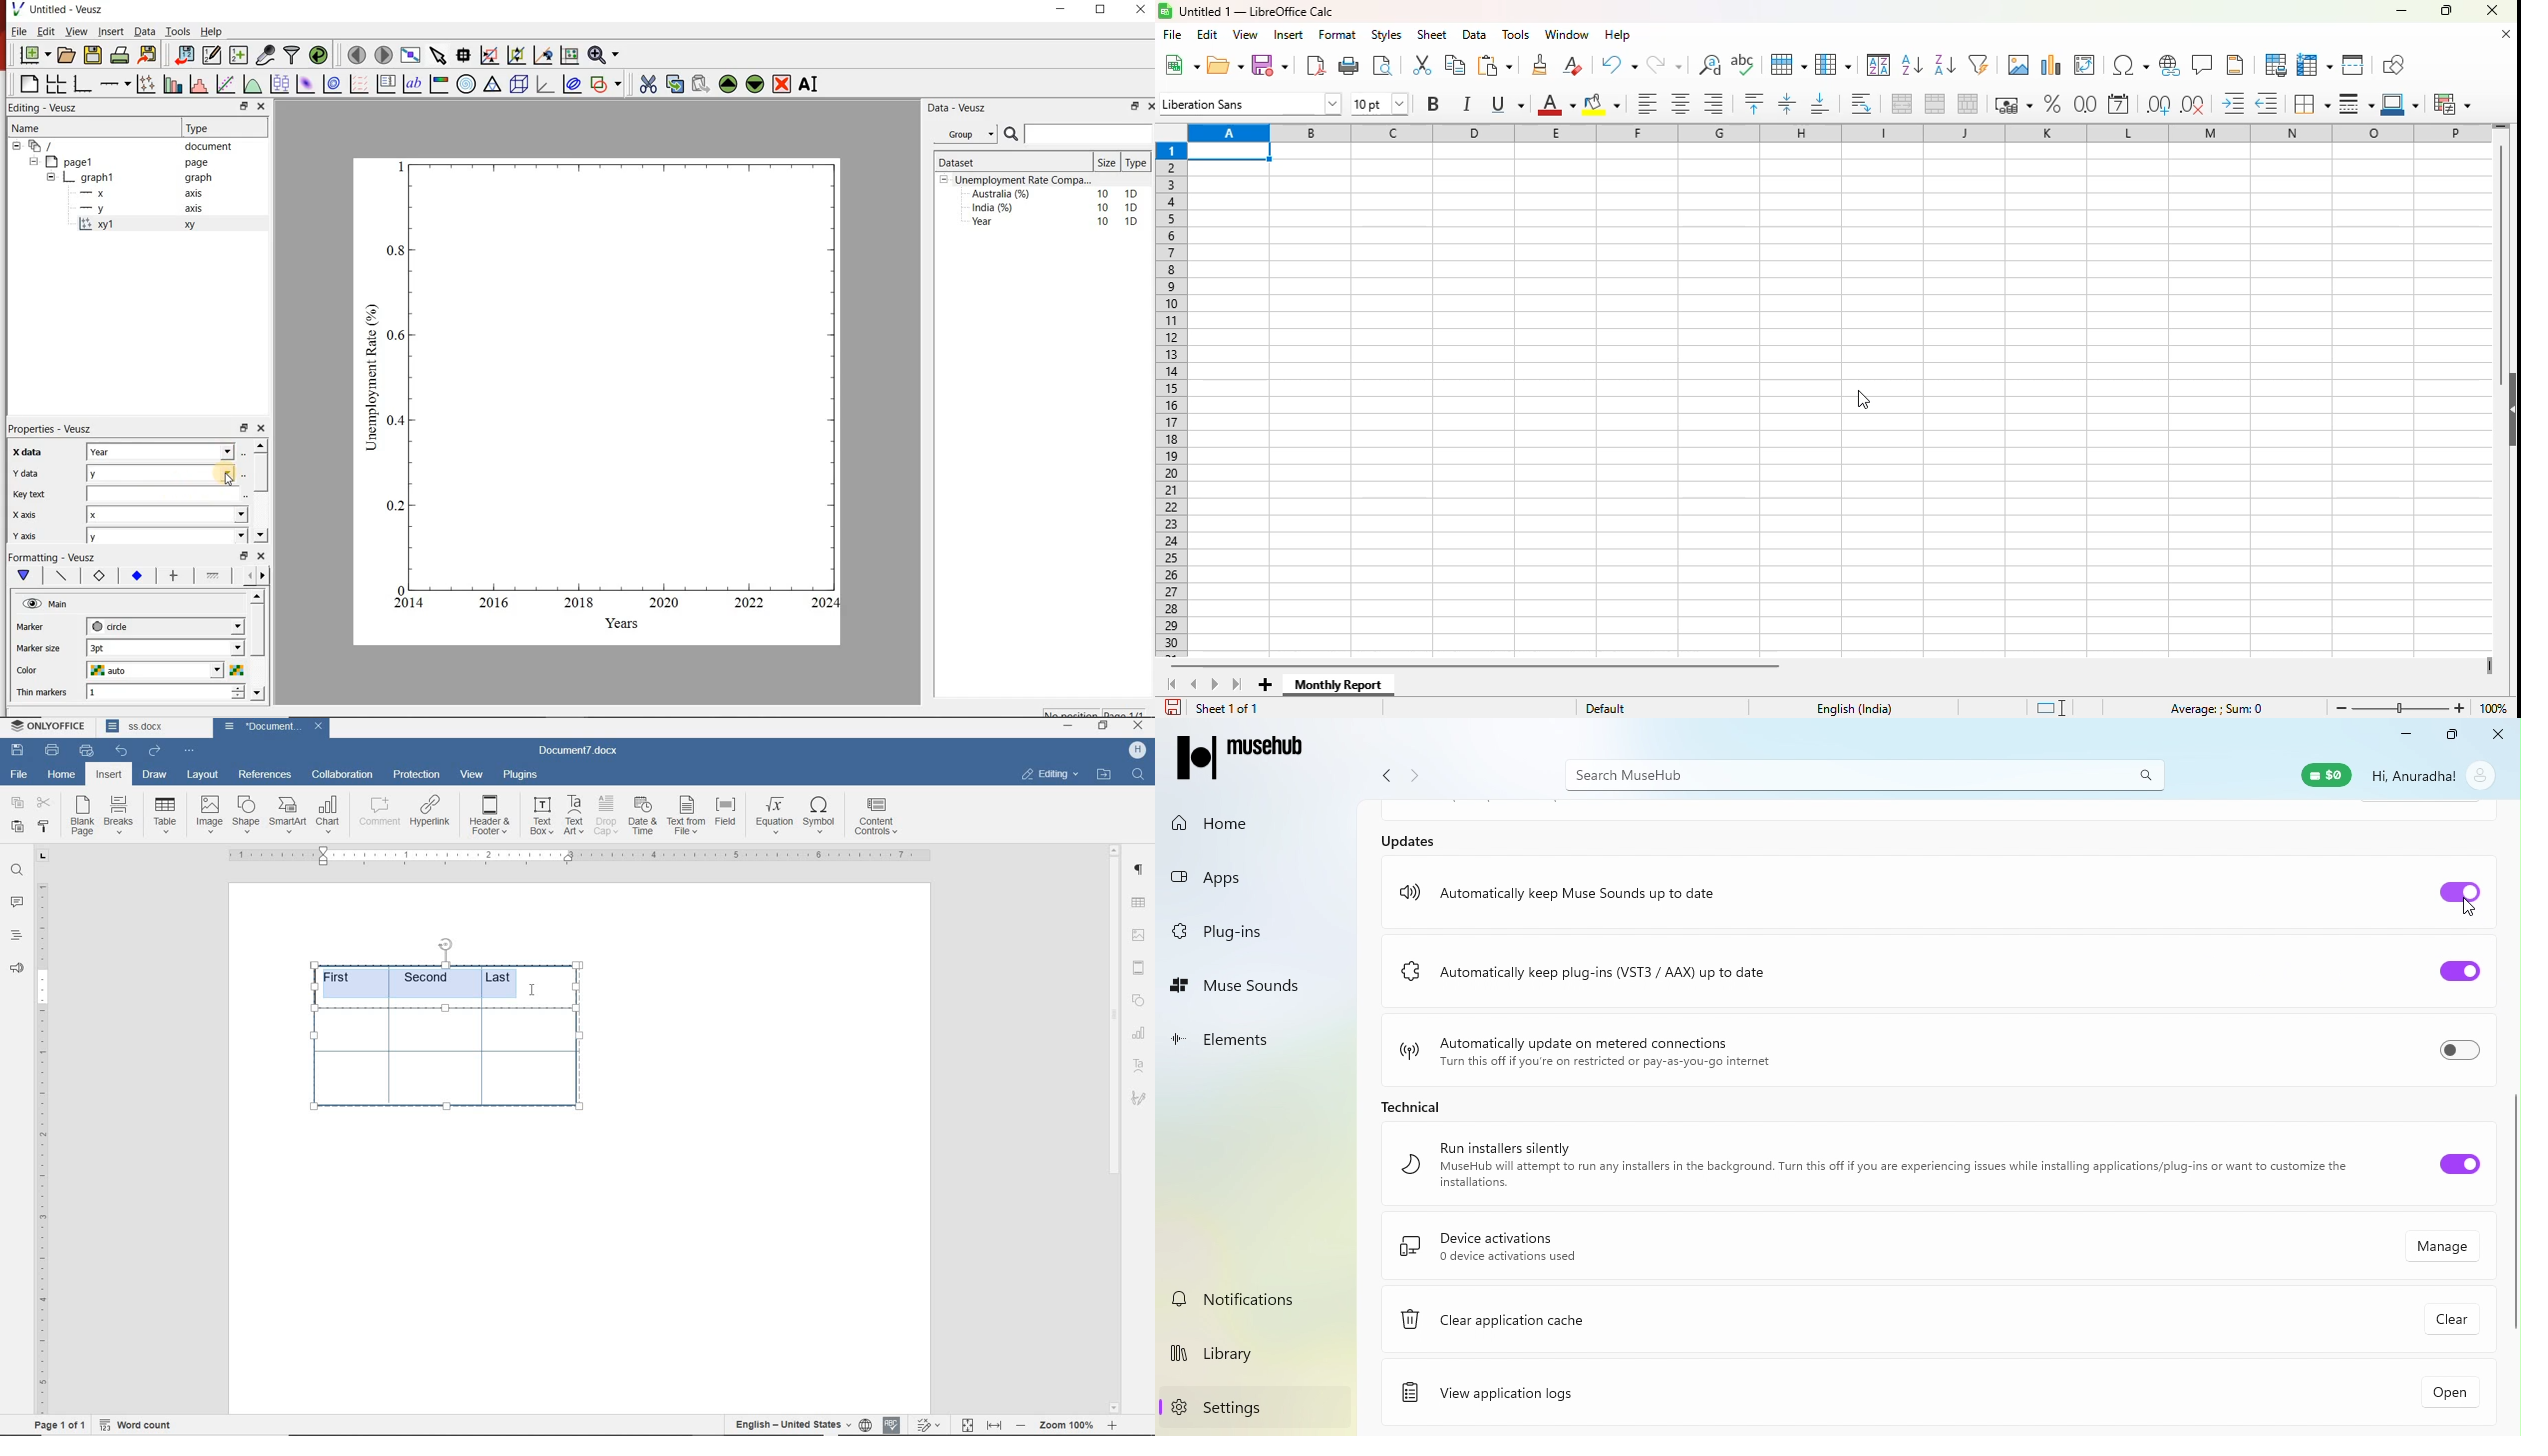  I want to click on show, so click(2508, 409).